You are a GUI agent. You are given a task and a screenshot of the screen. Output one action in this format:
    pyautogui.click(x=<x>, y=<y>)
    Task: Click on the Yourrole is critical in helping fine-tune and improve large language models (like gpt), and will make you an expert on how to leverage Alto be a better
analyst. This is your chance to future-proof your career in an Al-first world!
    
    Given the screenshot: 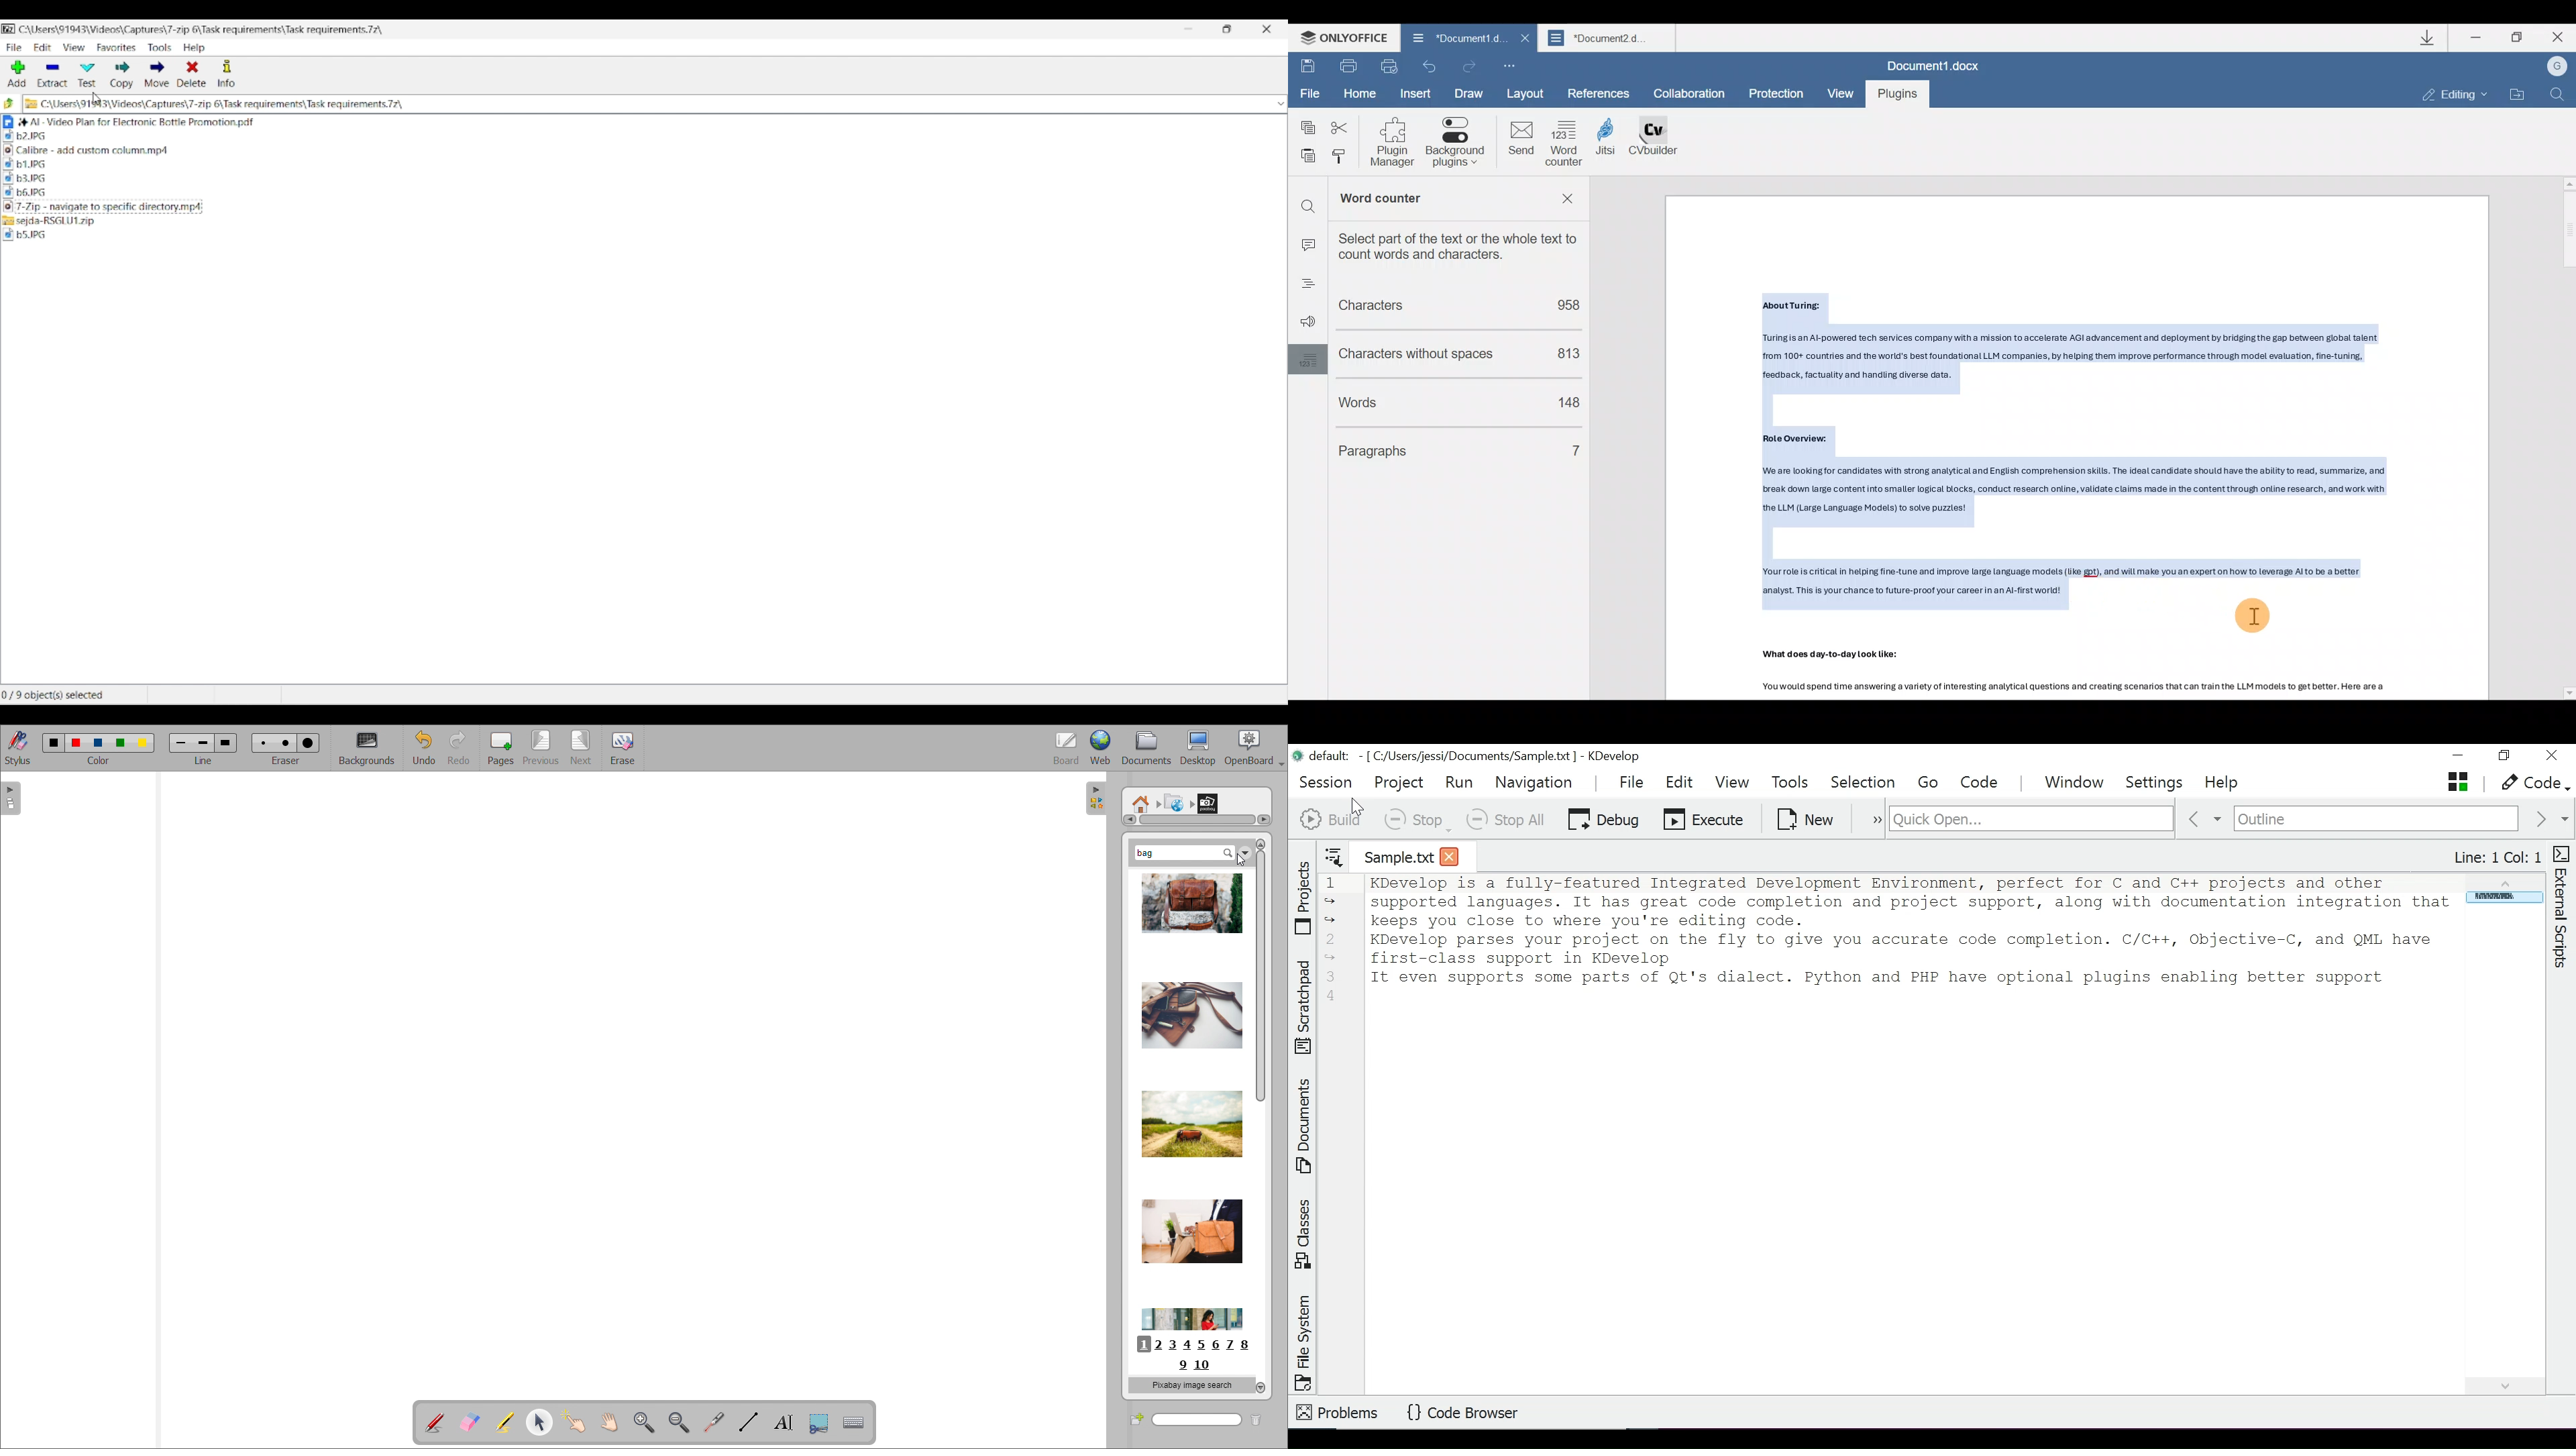 What is the action you would take?
    pyautogui.click(x=2097, y=583)
    